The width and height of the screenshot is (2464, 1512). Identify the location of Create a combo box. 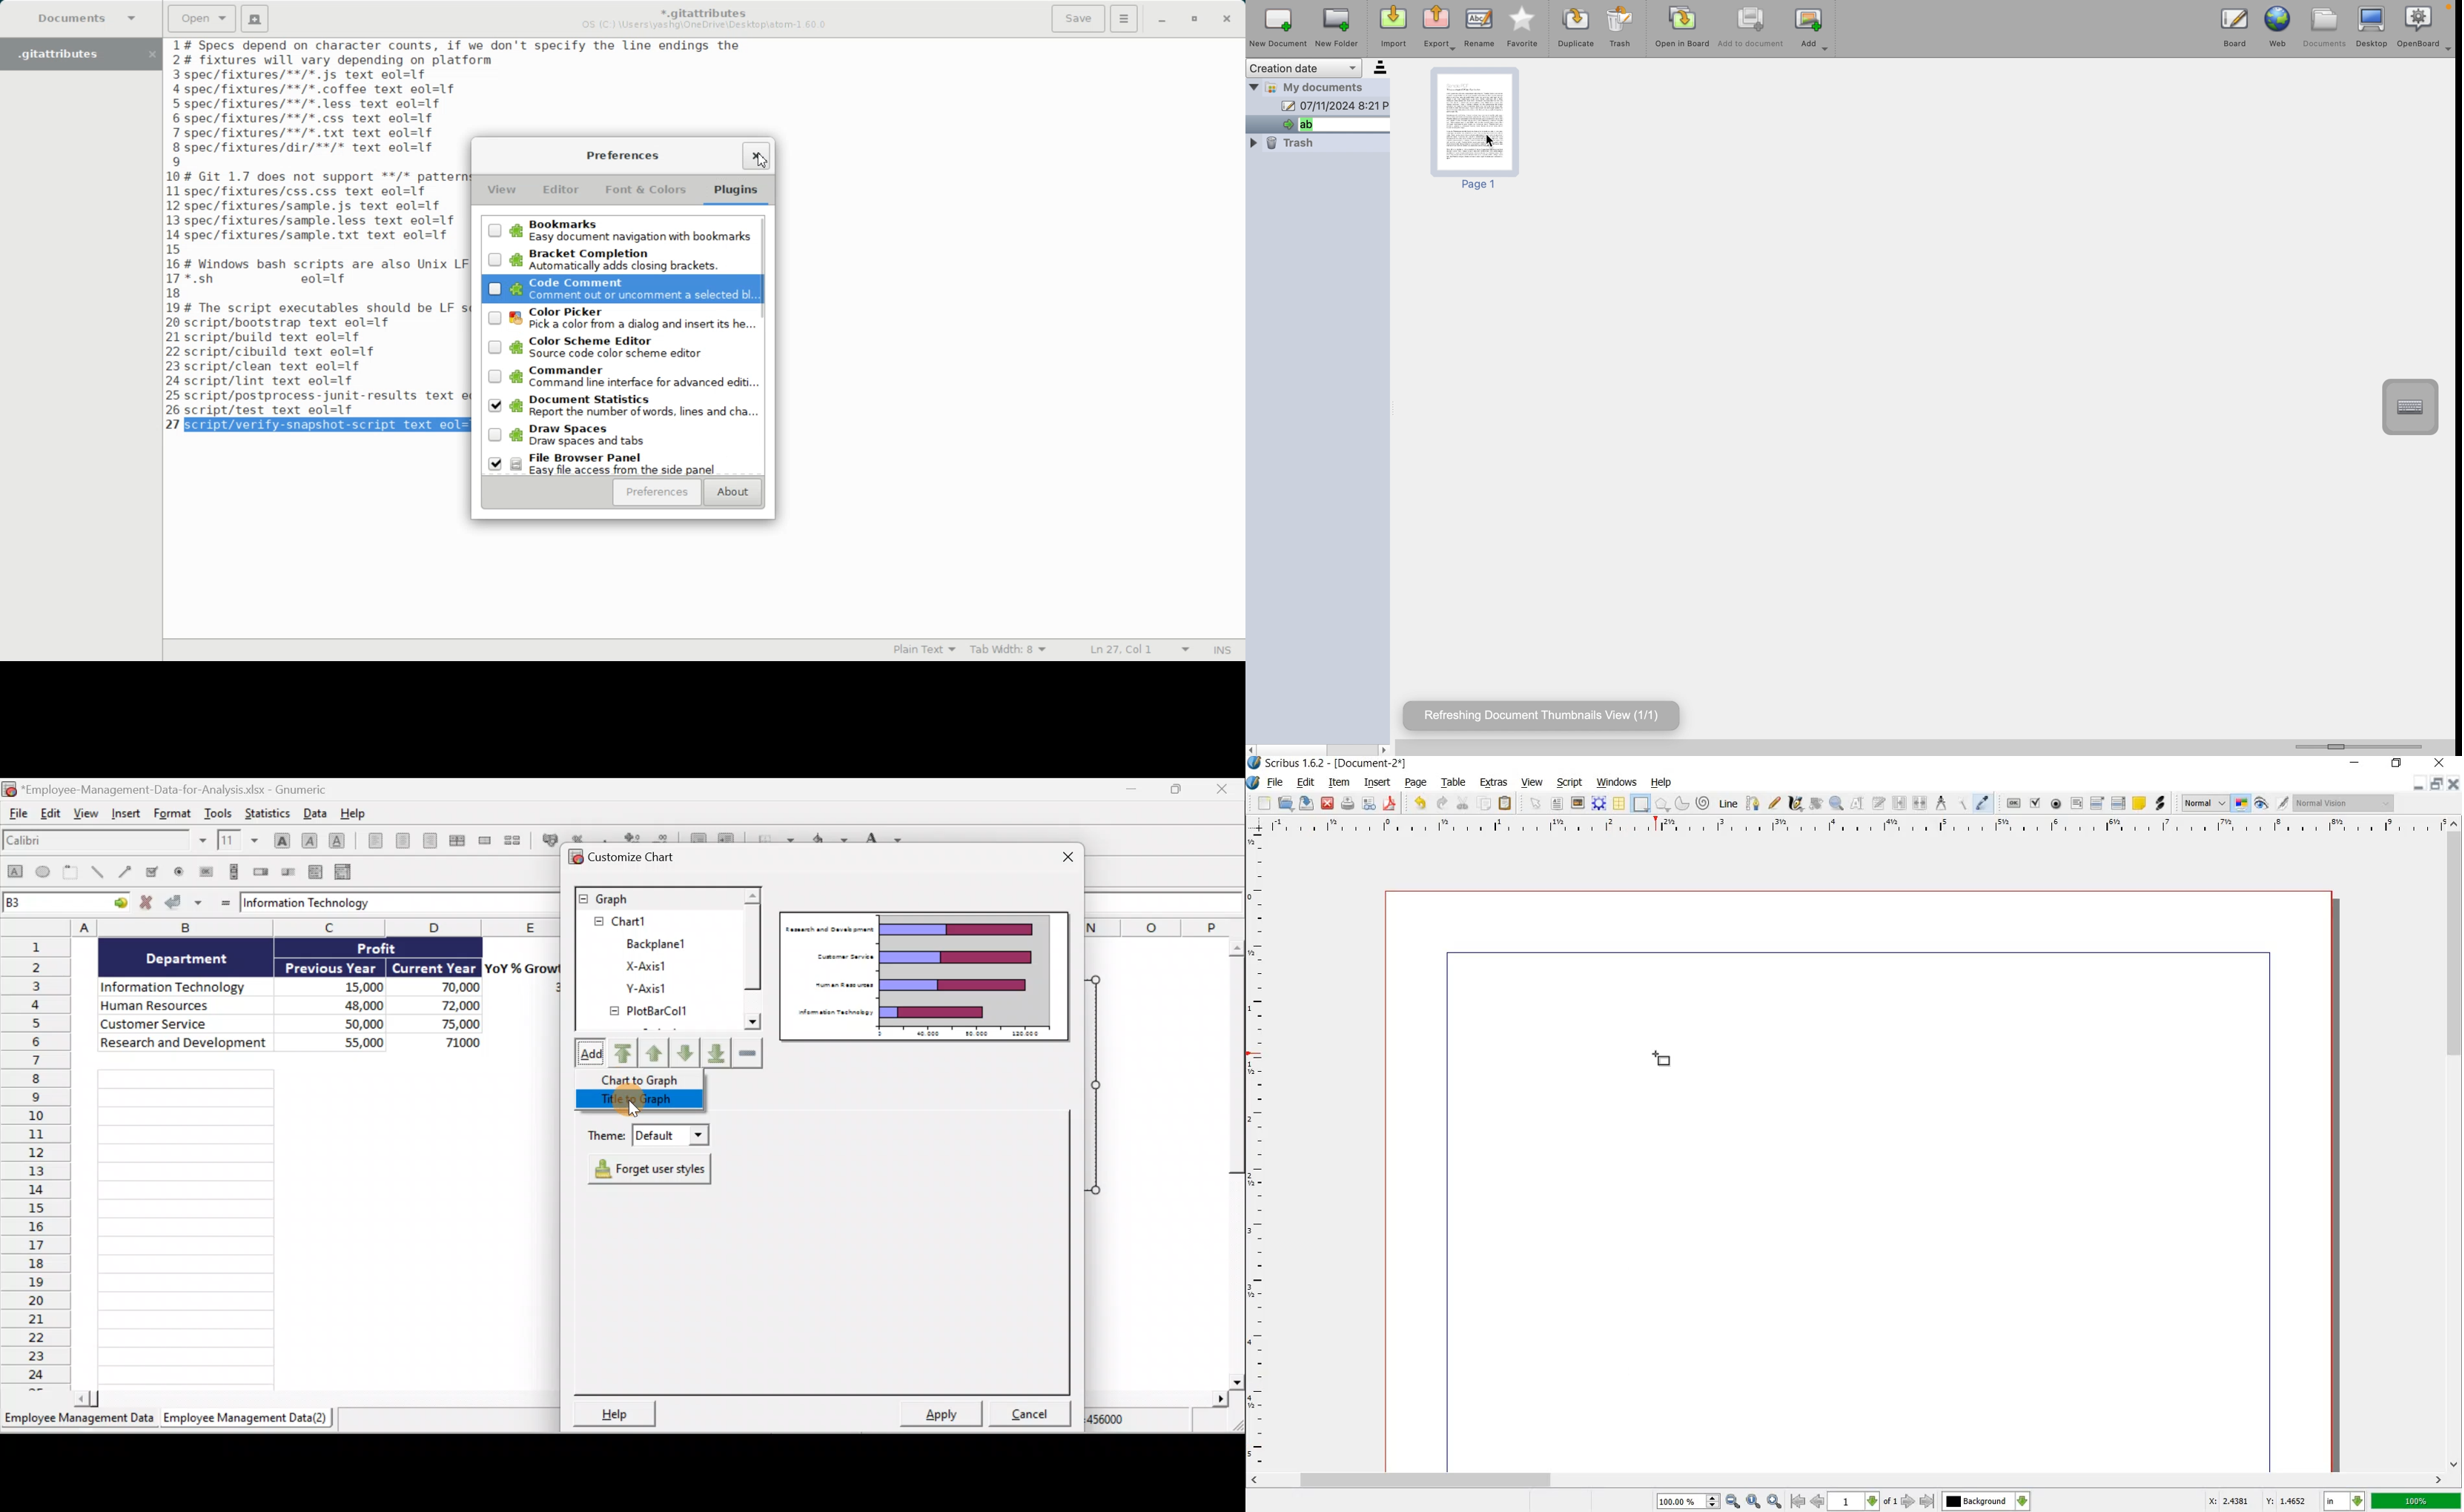
(344, 871).